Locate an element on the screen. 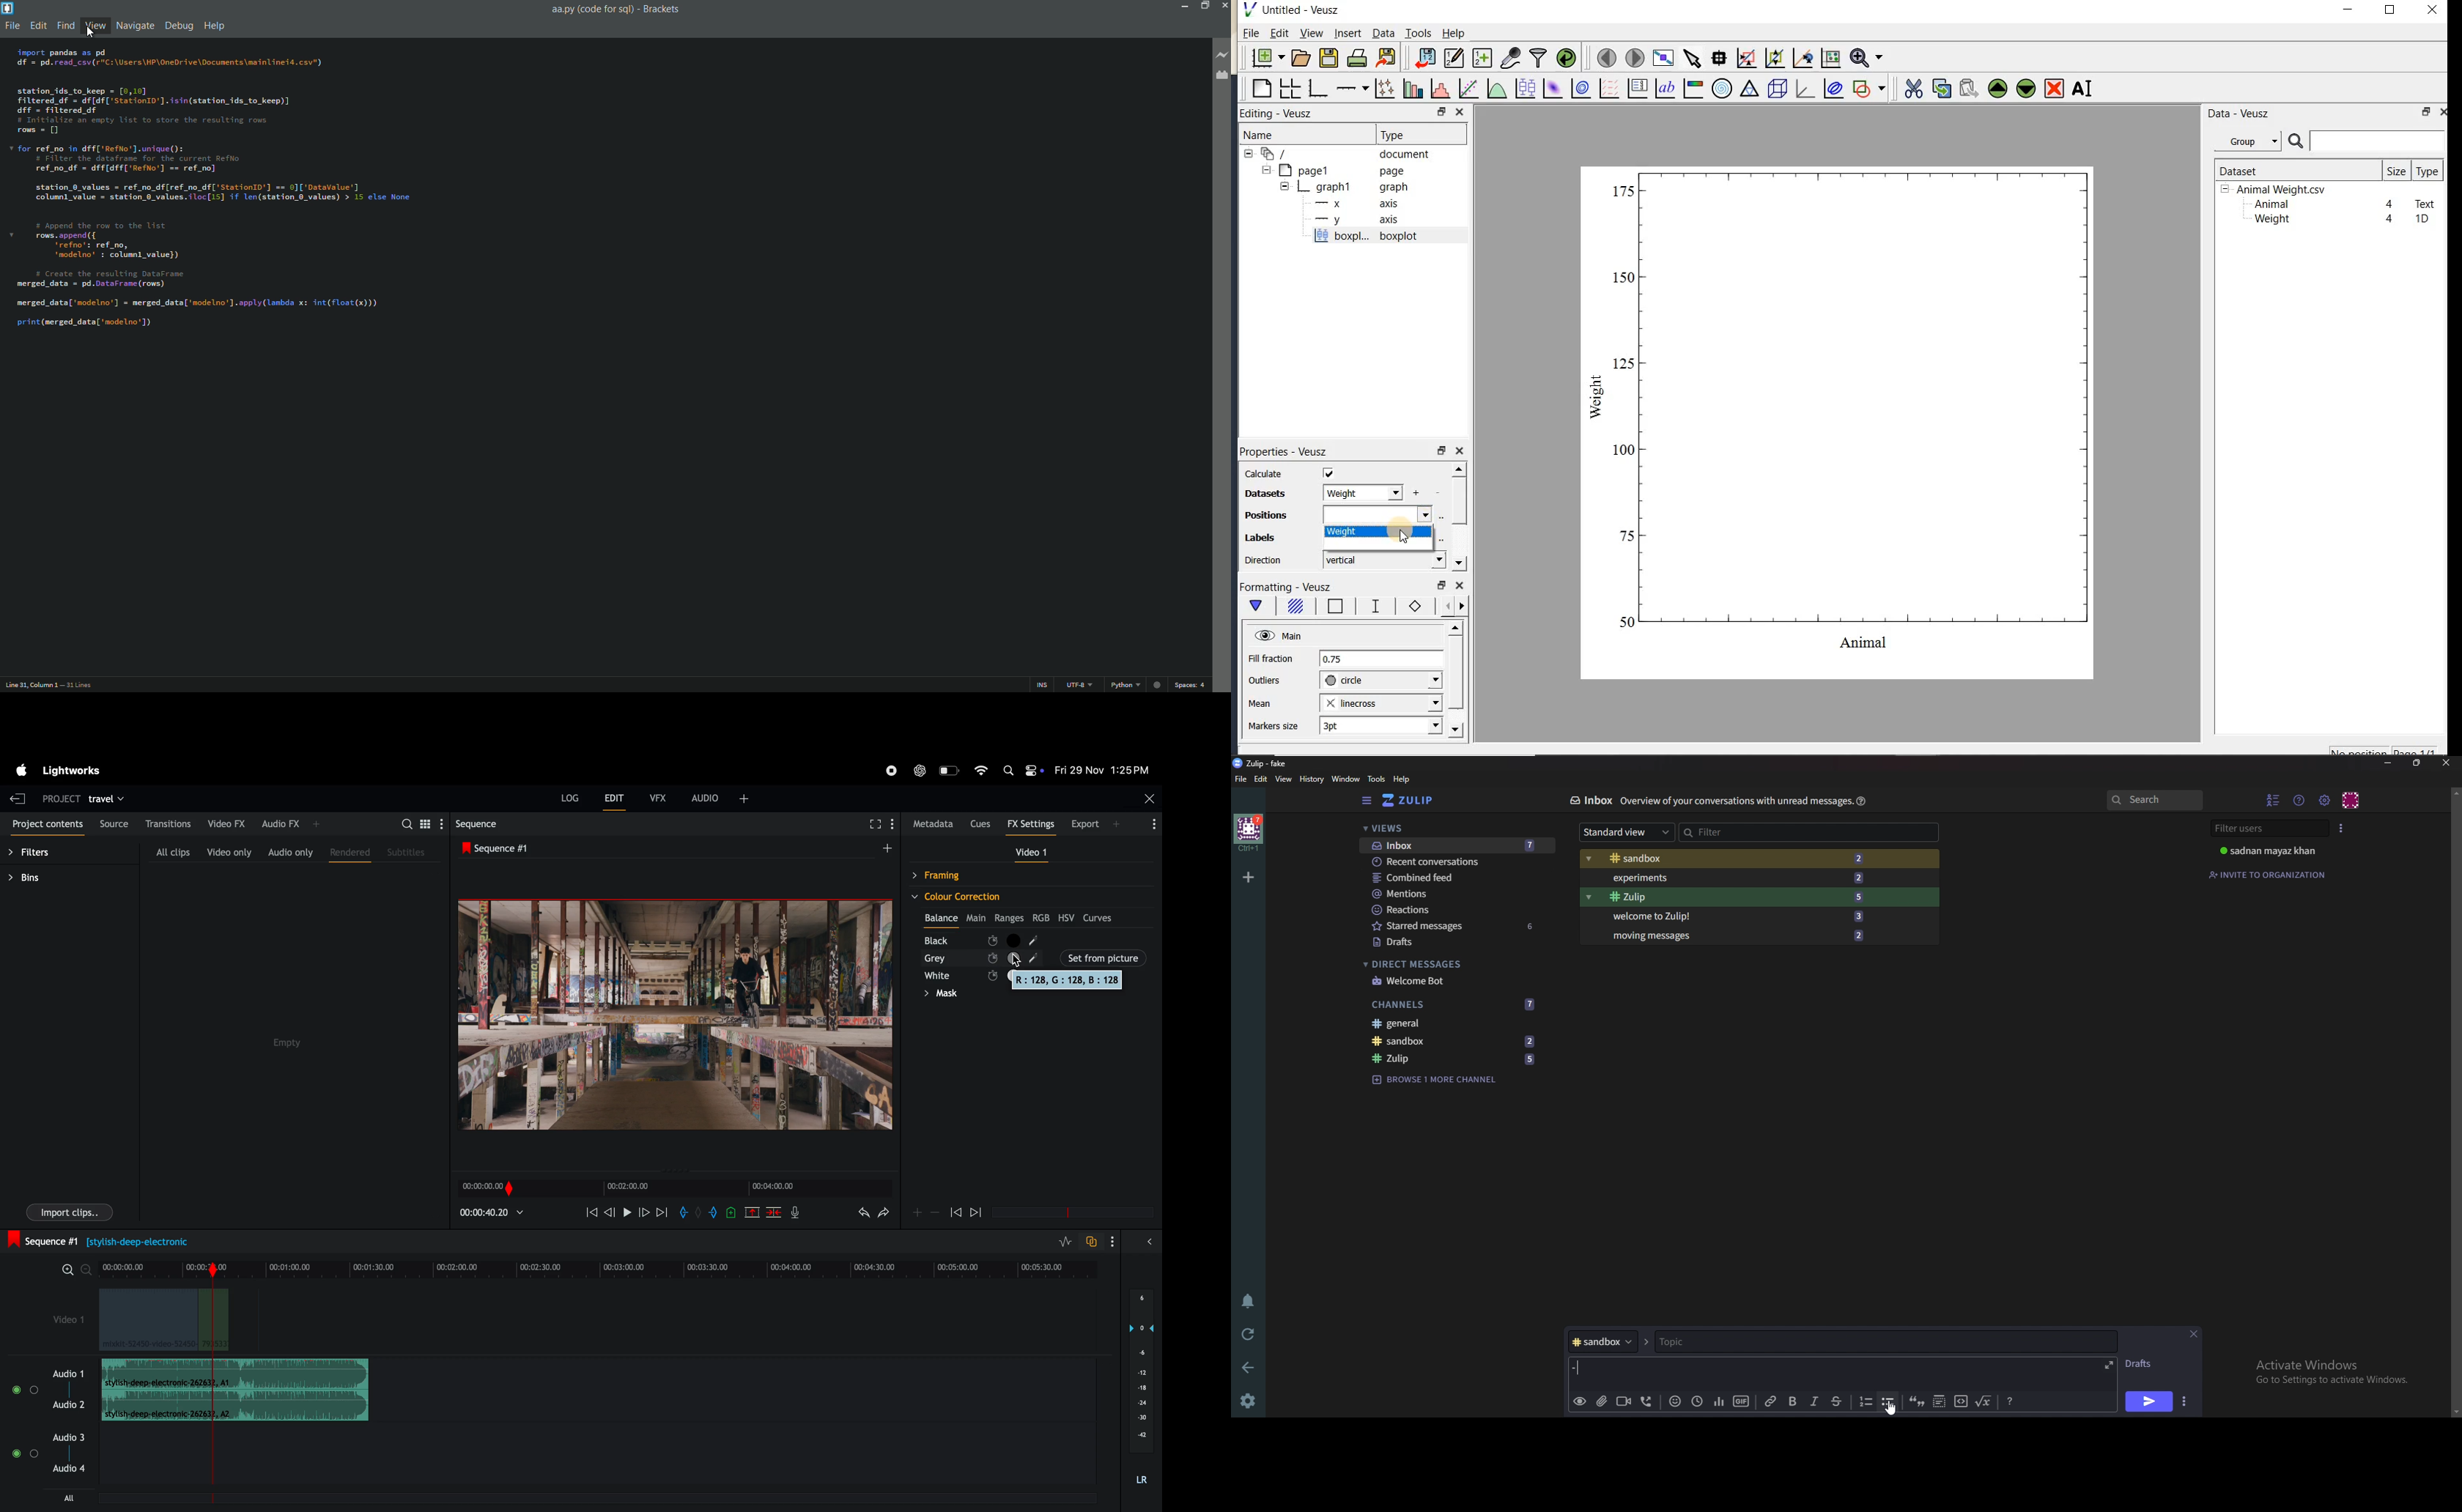 The width and height of the screenshot is (2464, 1512). restore is located at coordinates (1443, 586).